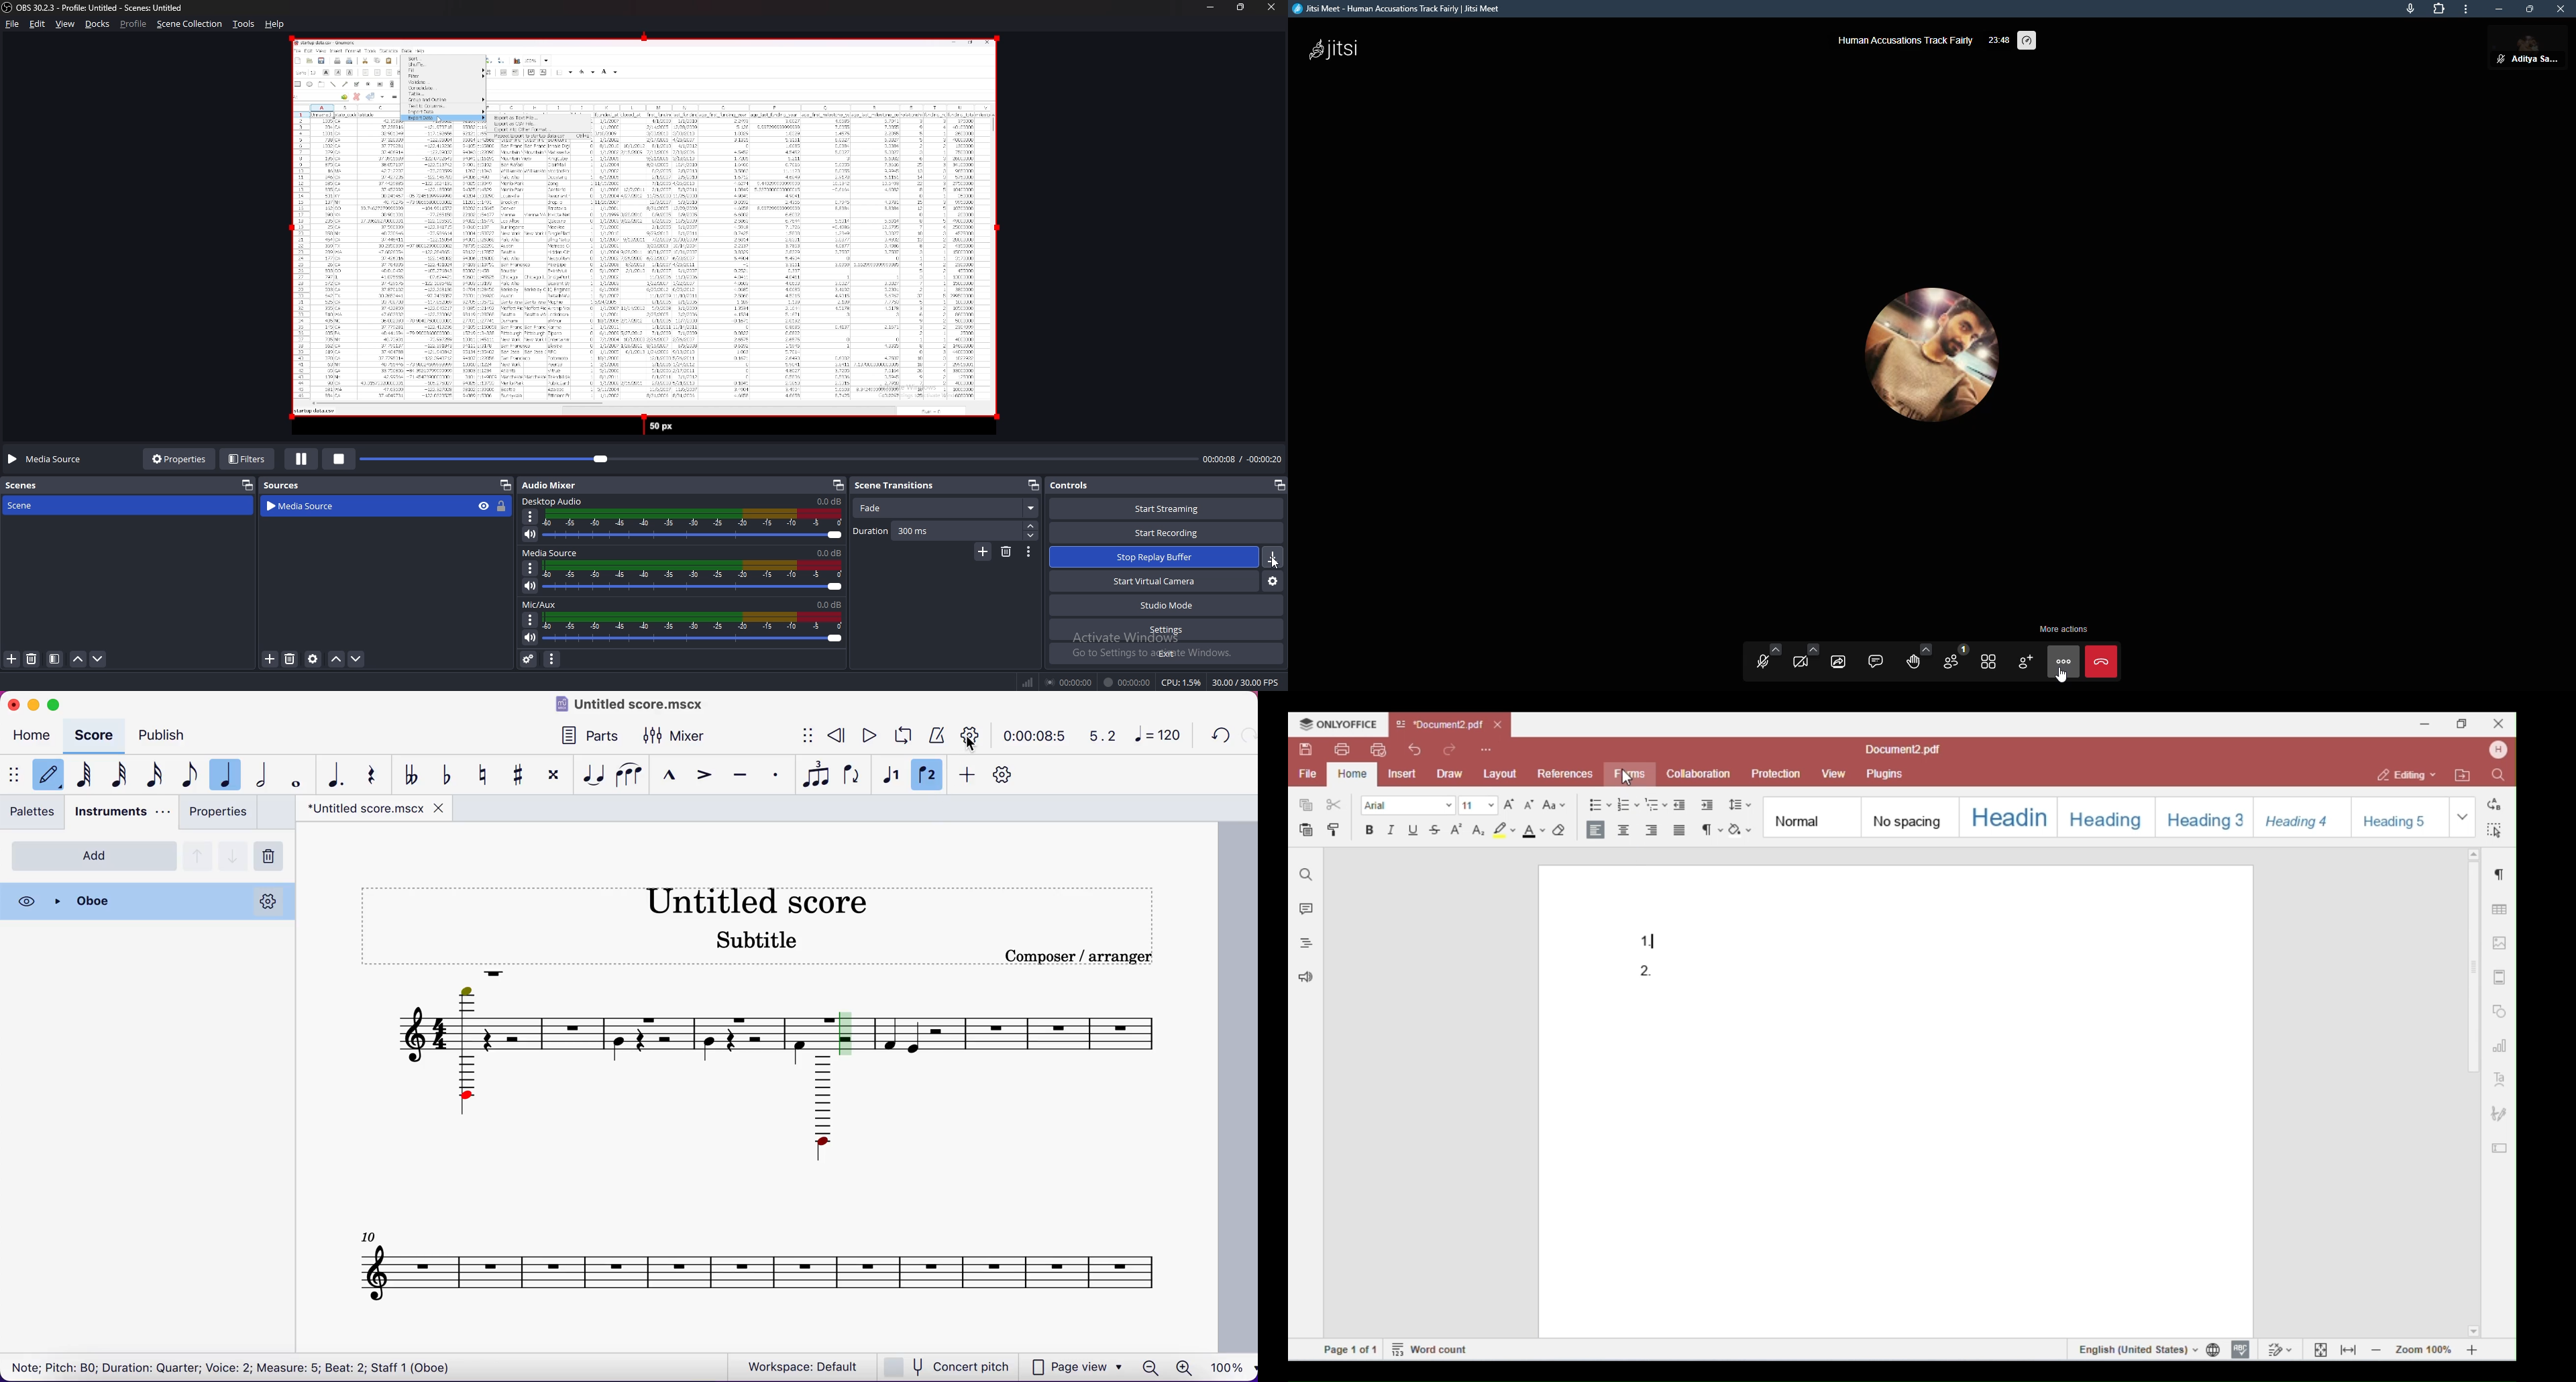  Describe the element at coordinates (779, 460) in the screenshot. I see `seek` at that location.